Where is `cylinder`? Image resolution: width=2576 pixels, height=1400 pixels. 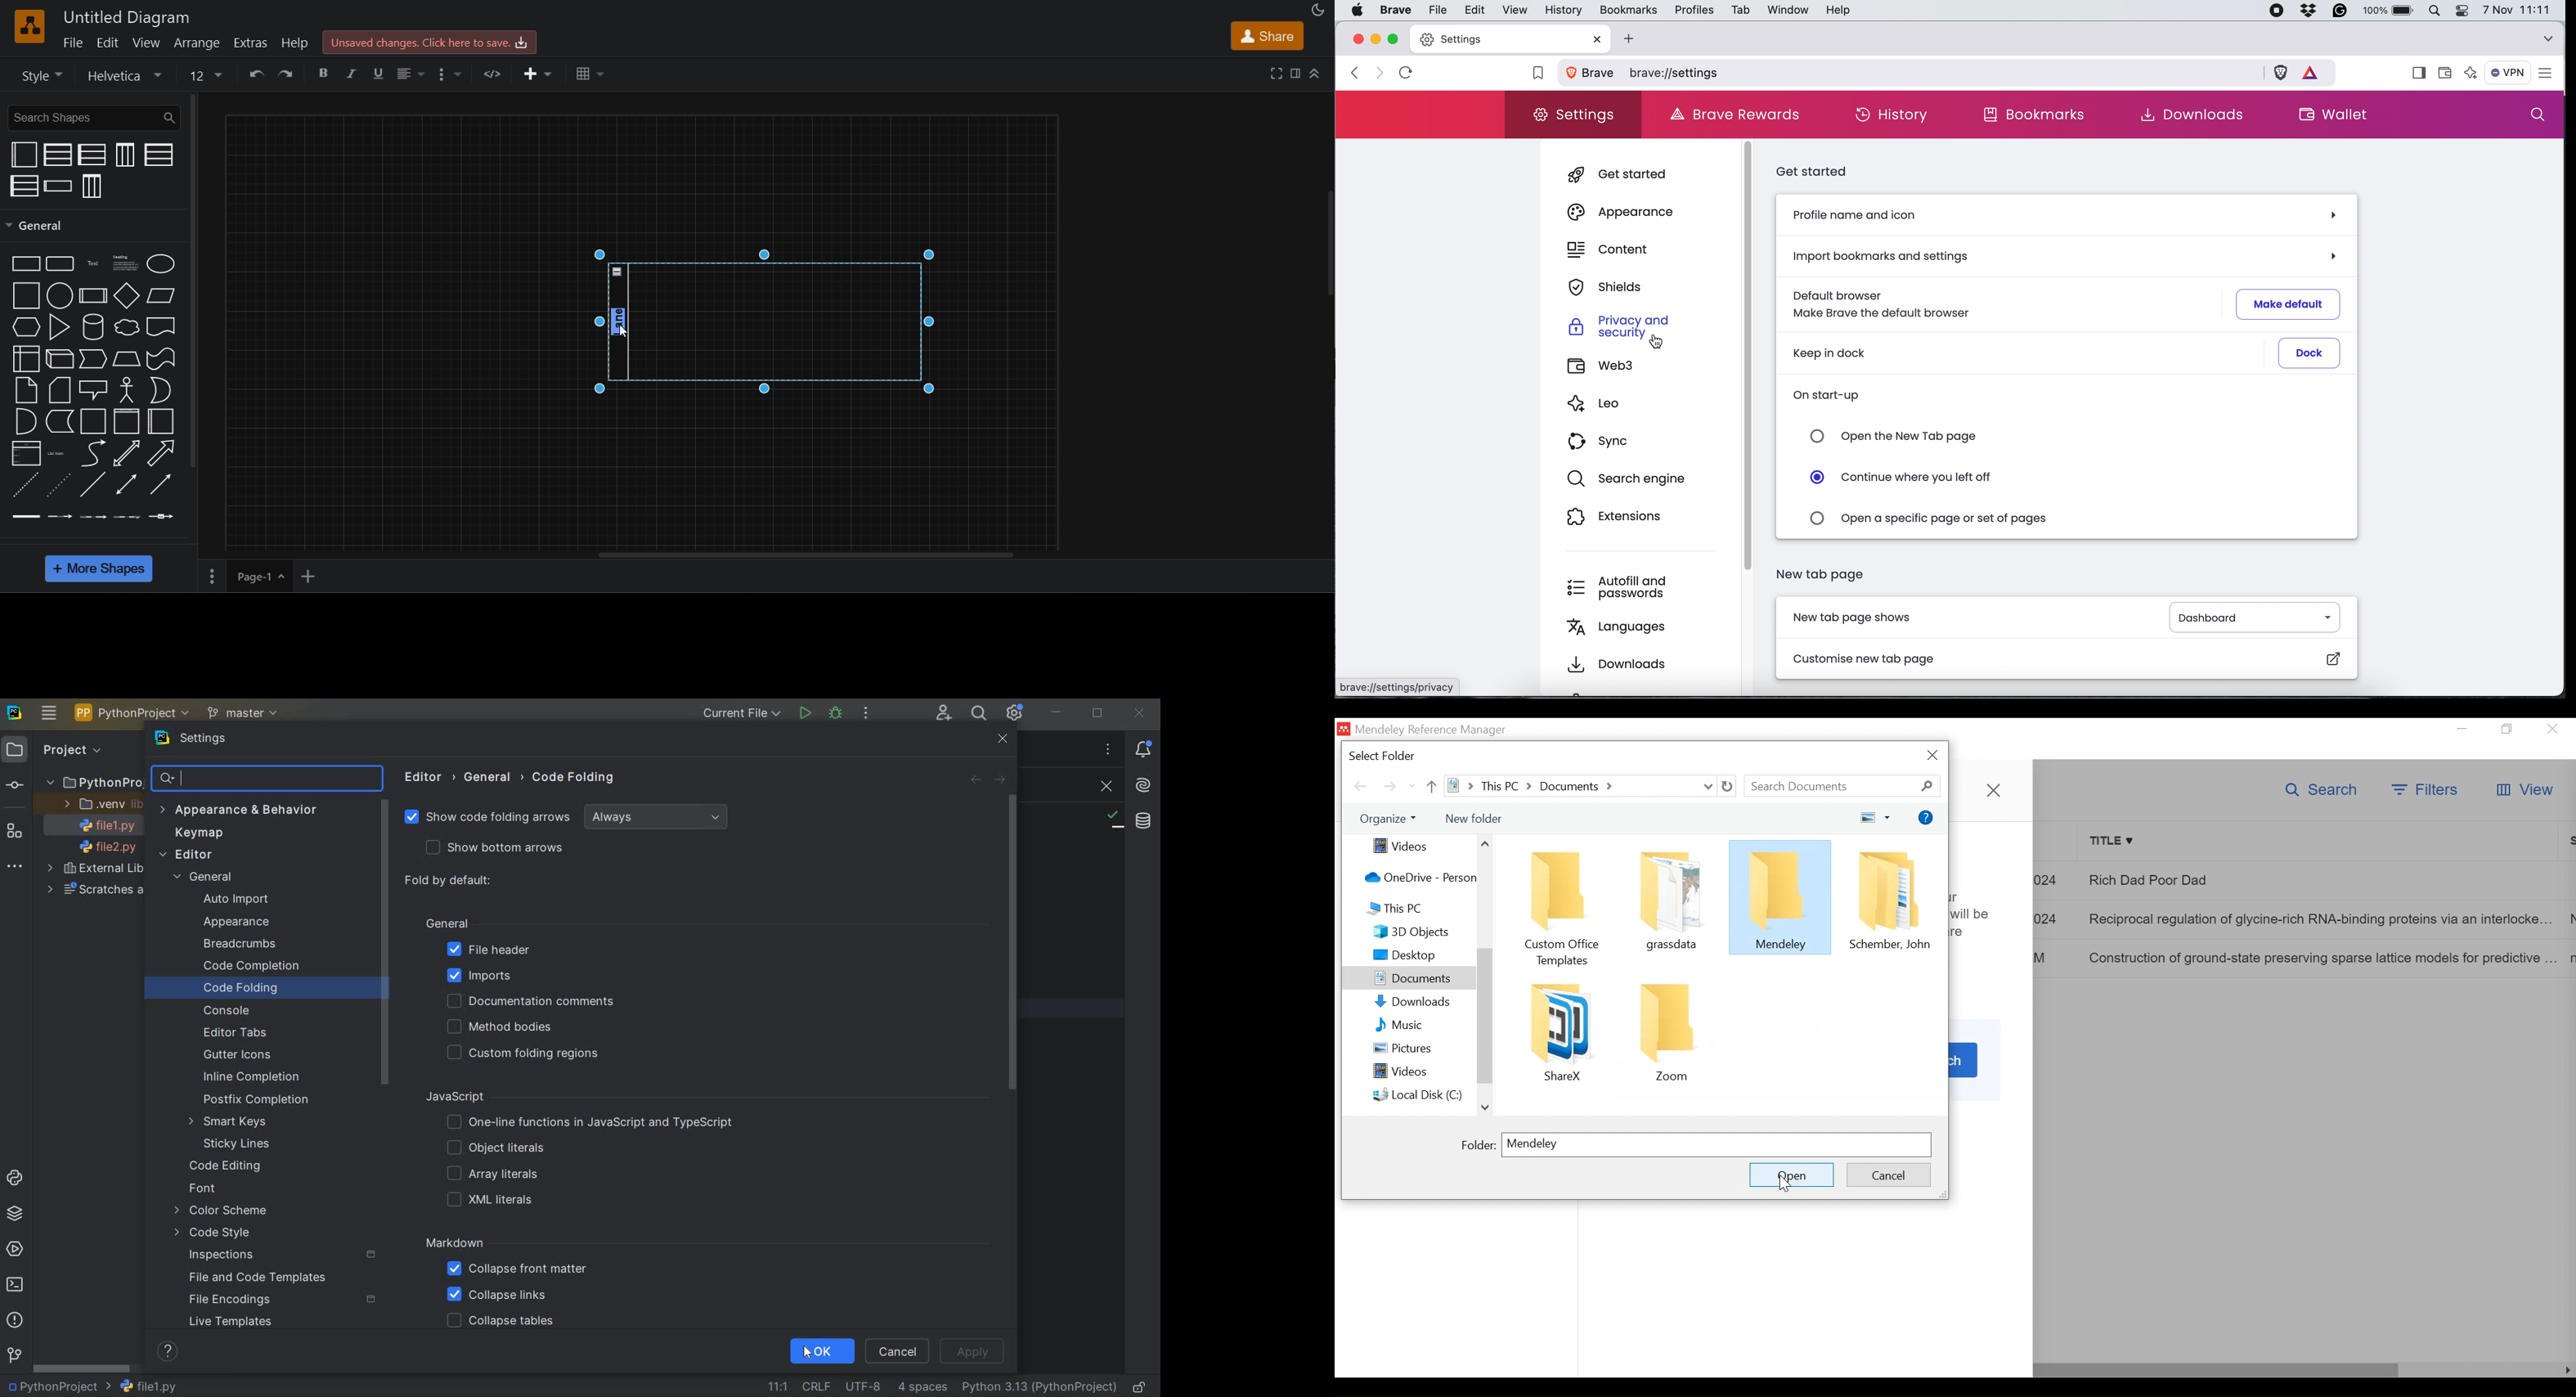
cylinder is located at coordinates (91, 327).